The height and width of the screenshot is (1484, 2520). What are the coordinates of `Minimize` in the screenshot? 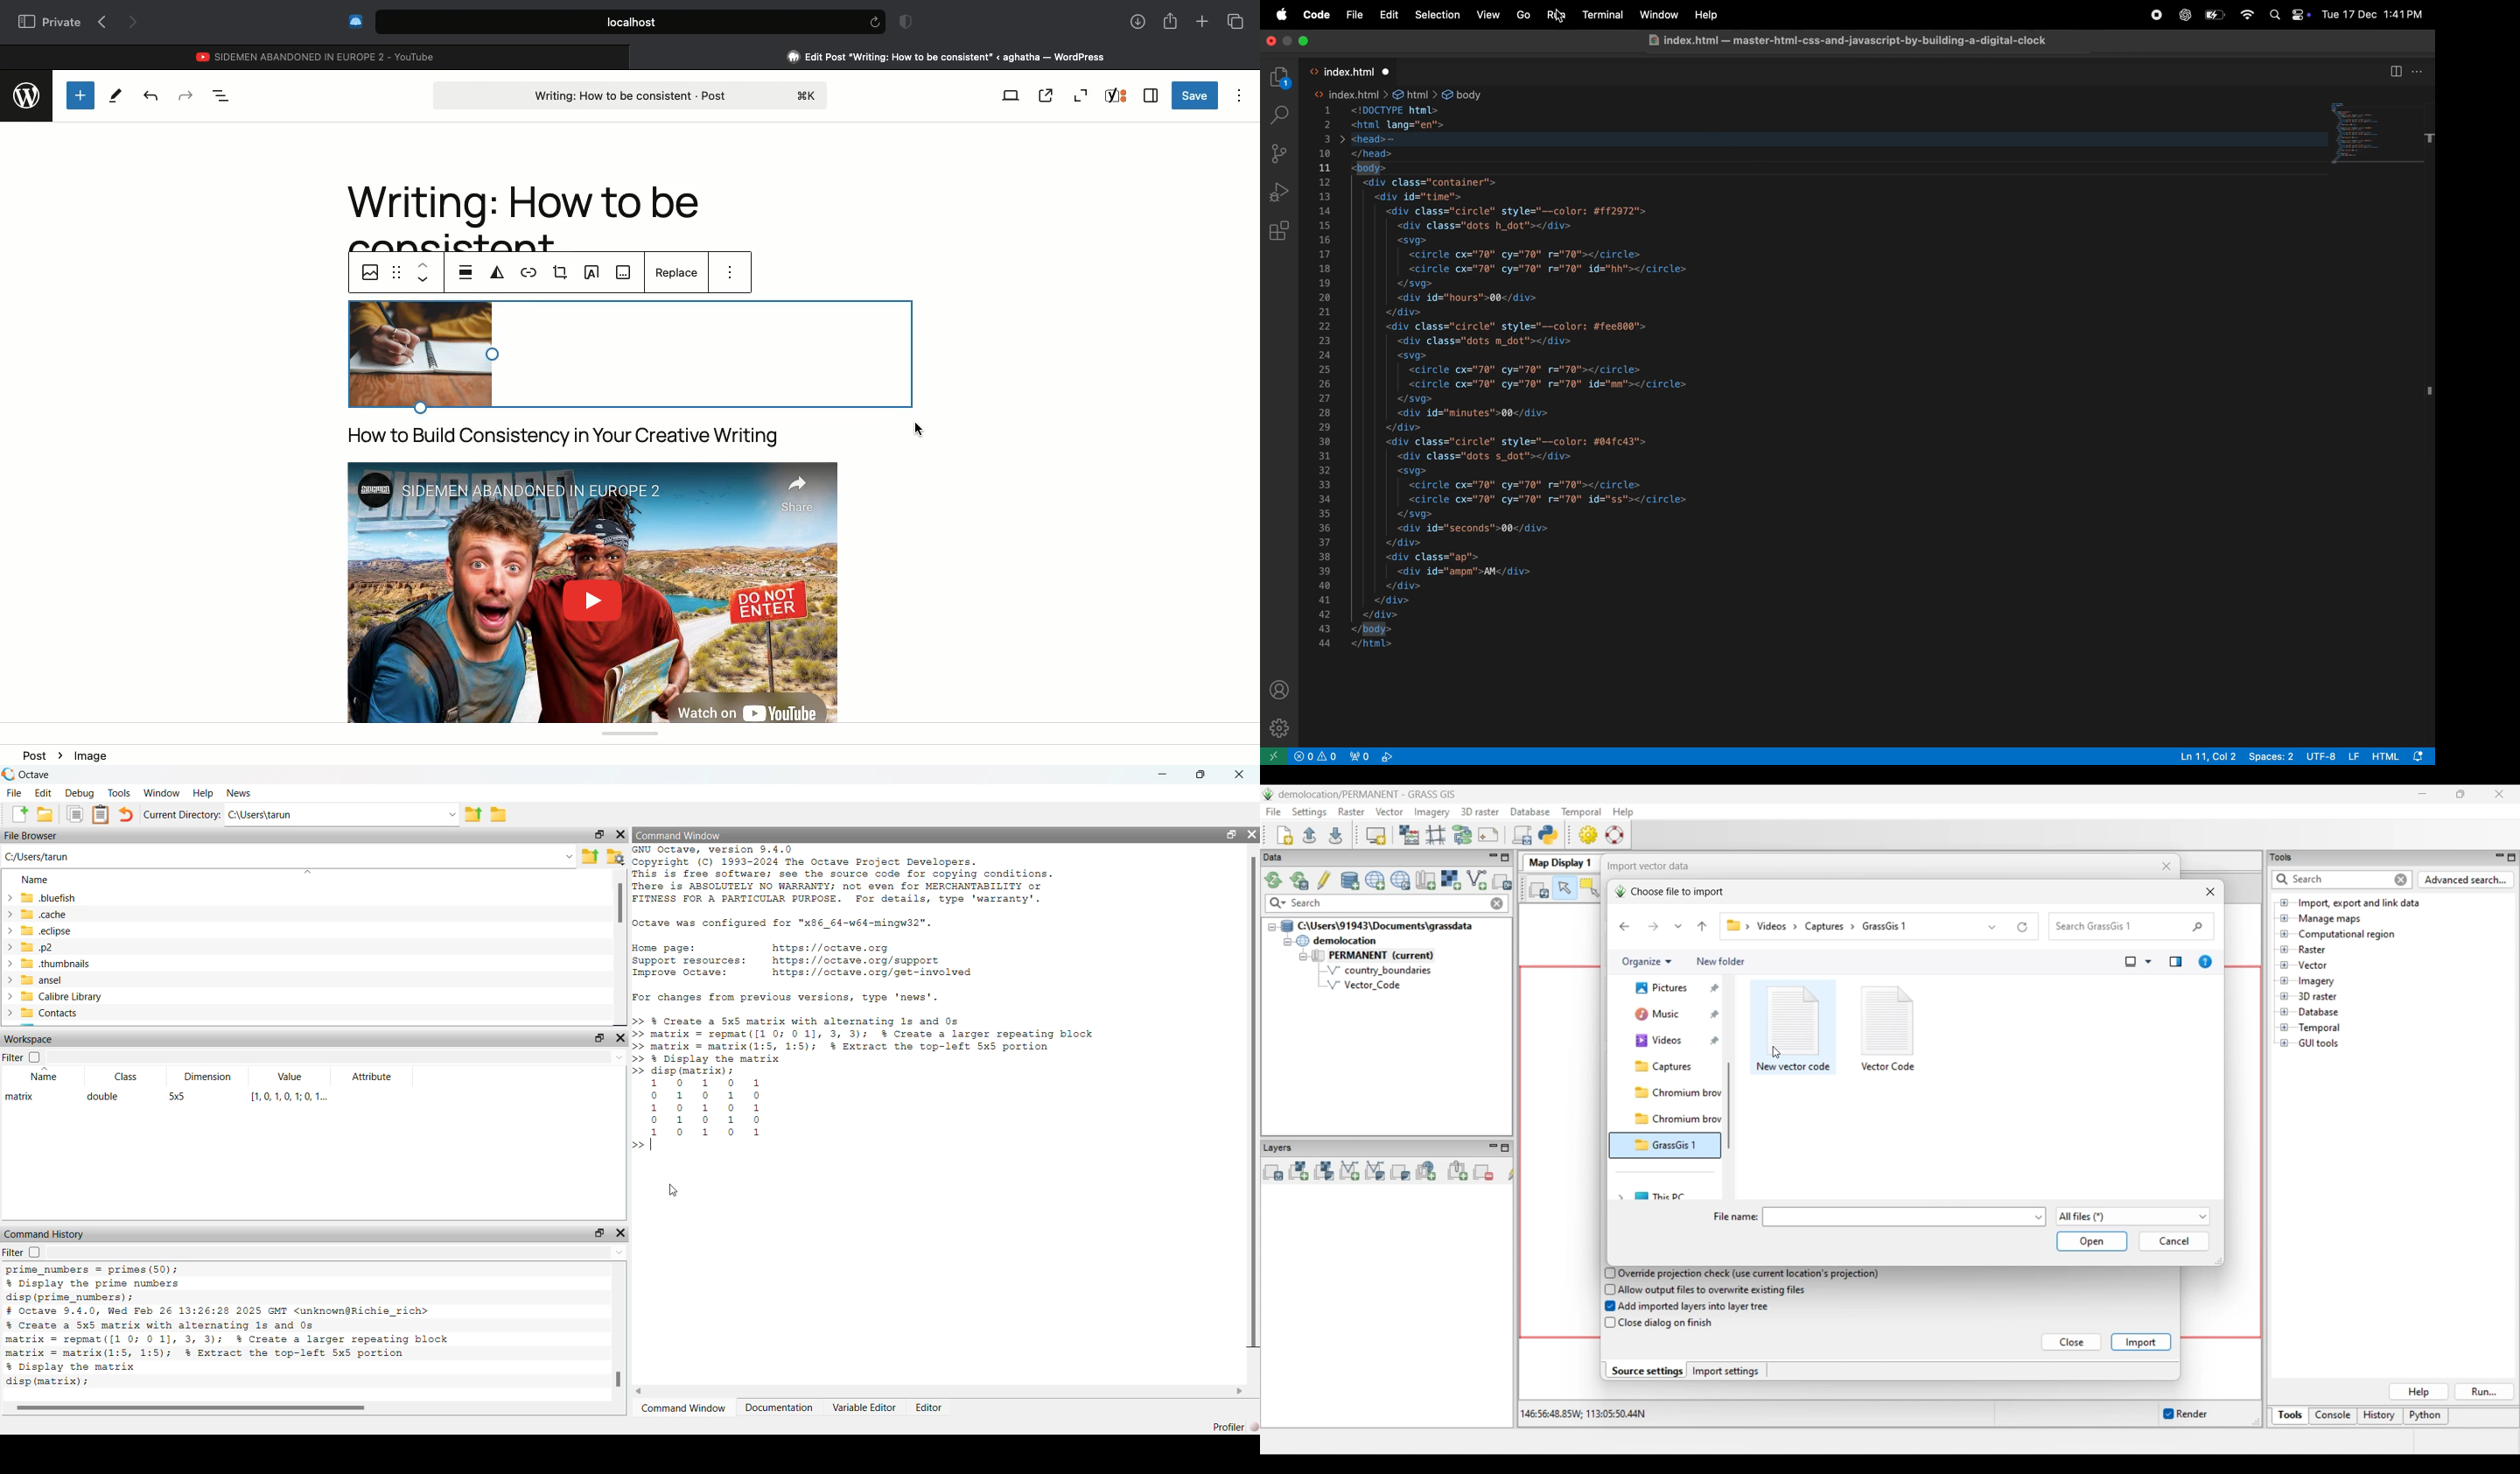 It's located at (1288, 42).